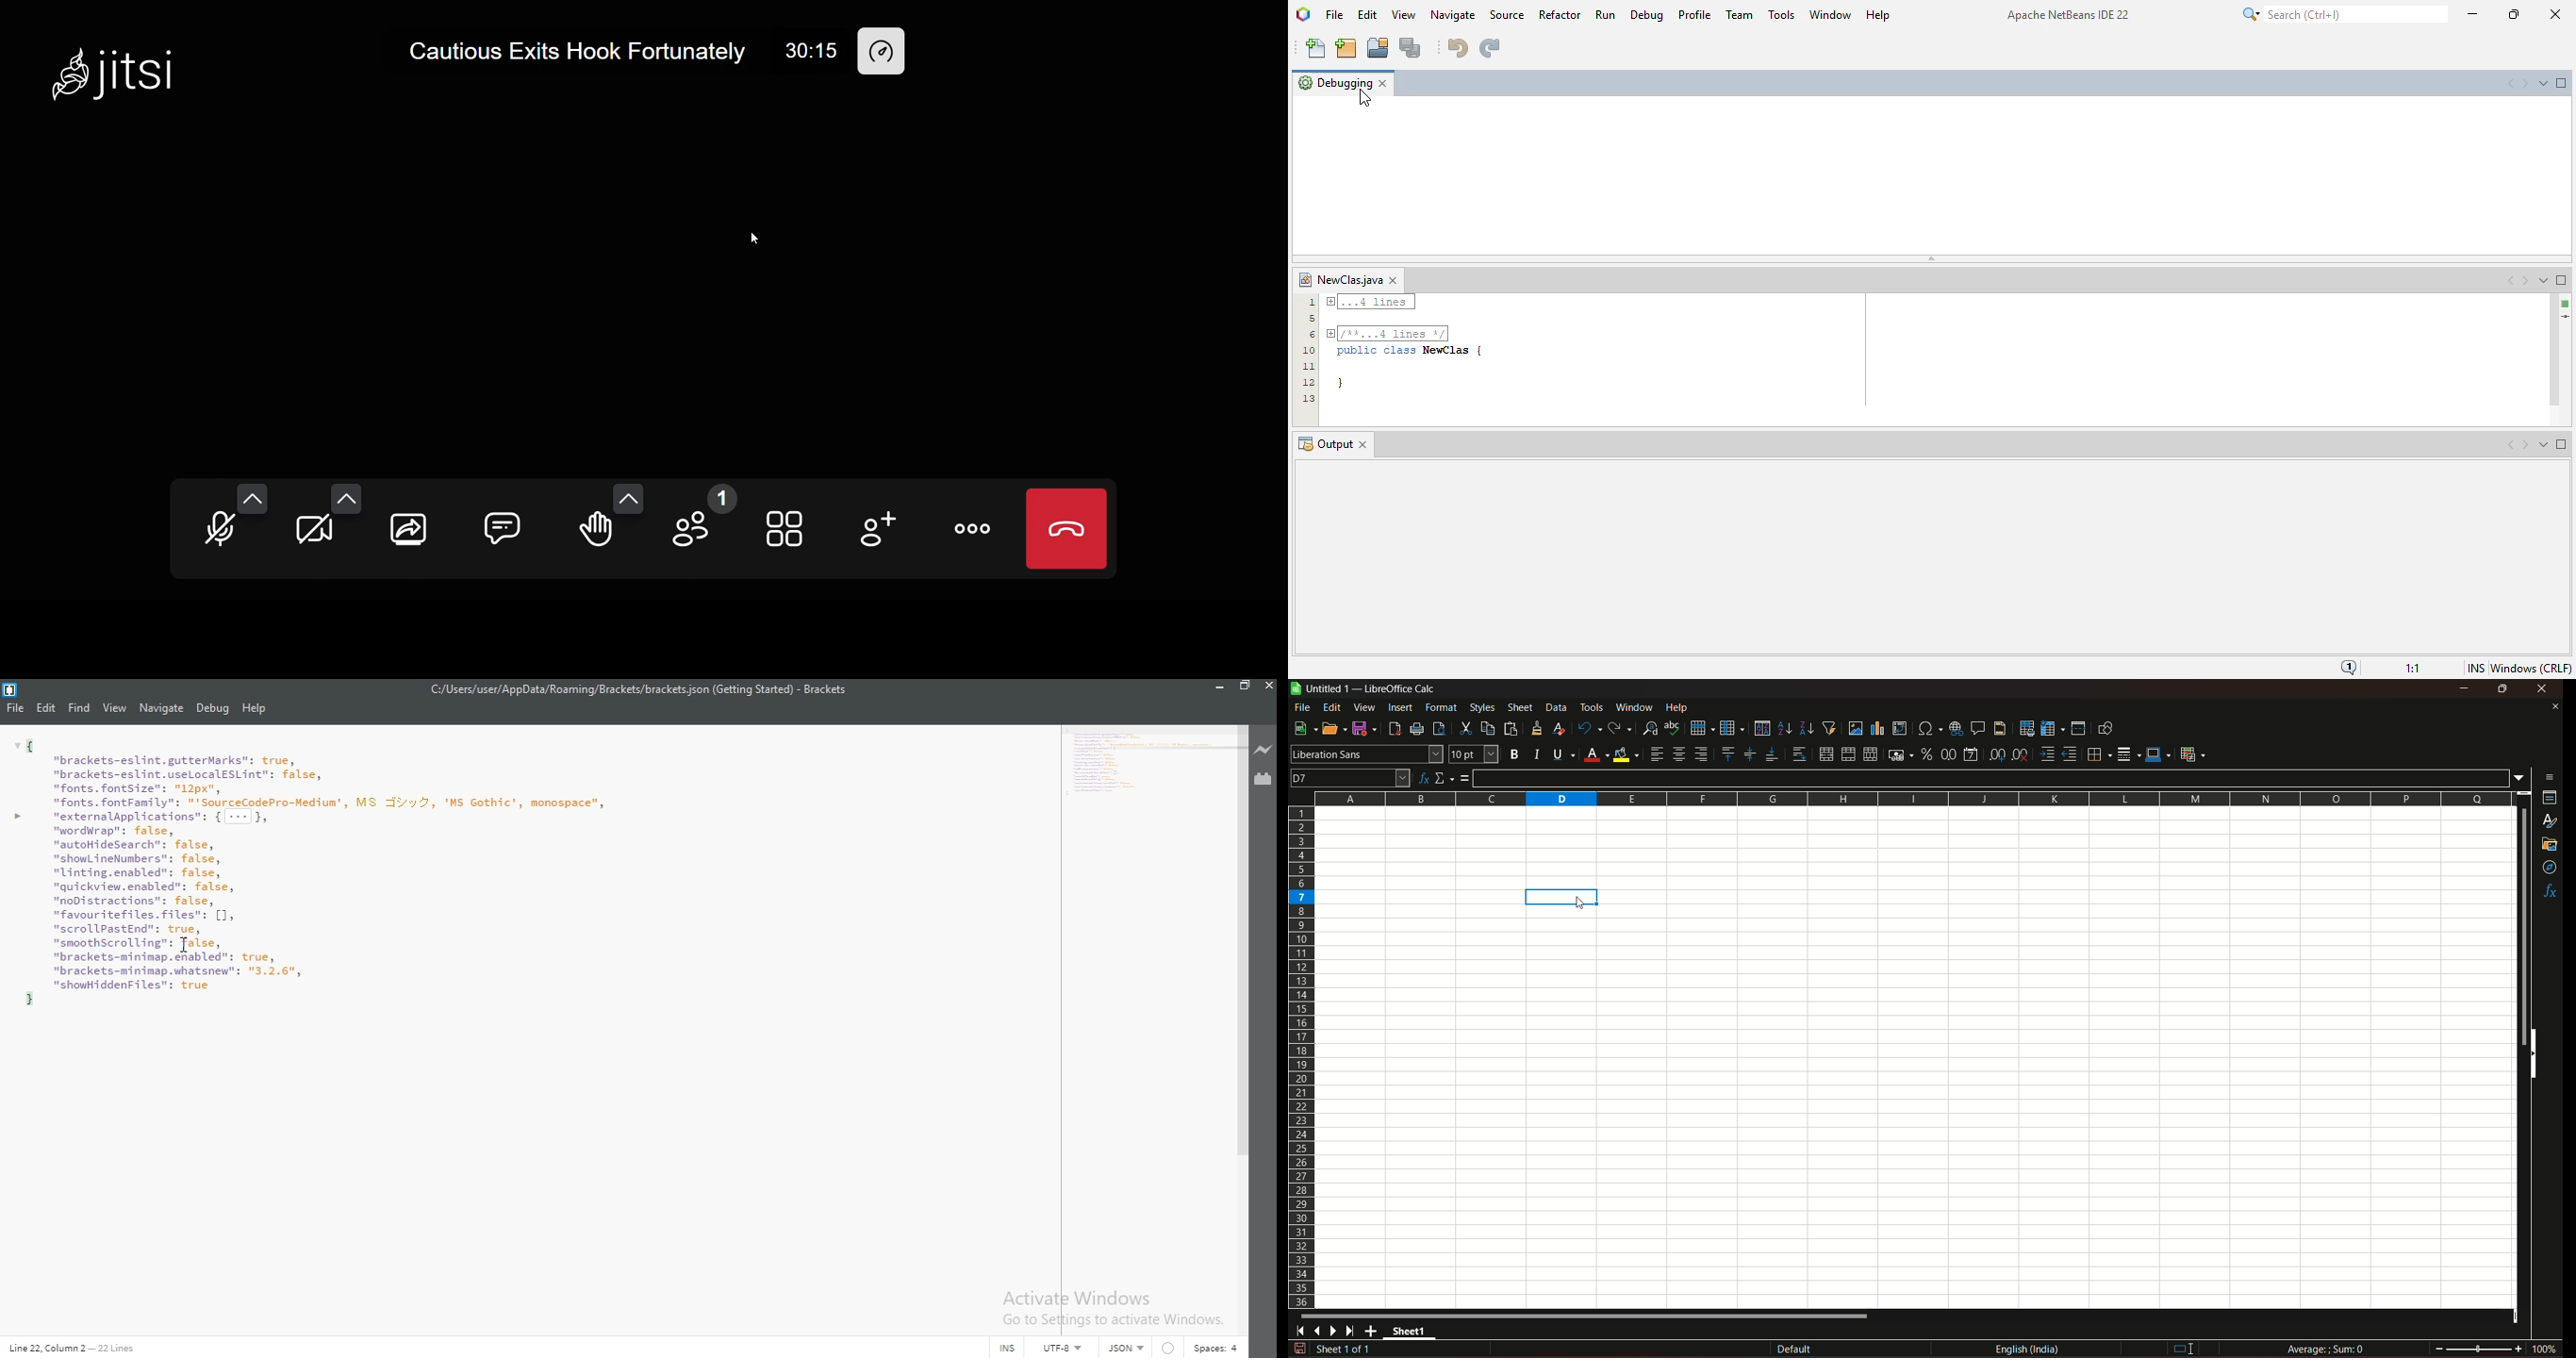 The height and width of the screenshot is (1372, 2576). What do you see at coordinates (2550, 892) in the screenshot?
I see `functions` at bounding box center [2550, 892].